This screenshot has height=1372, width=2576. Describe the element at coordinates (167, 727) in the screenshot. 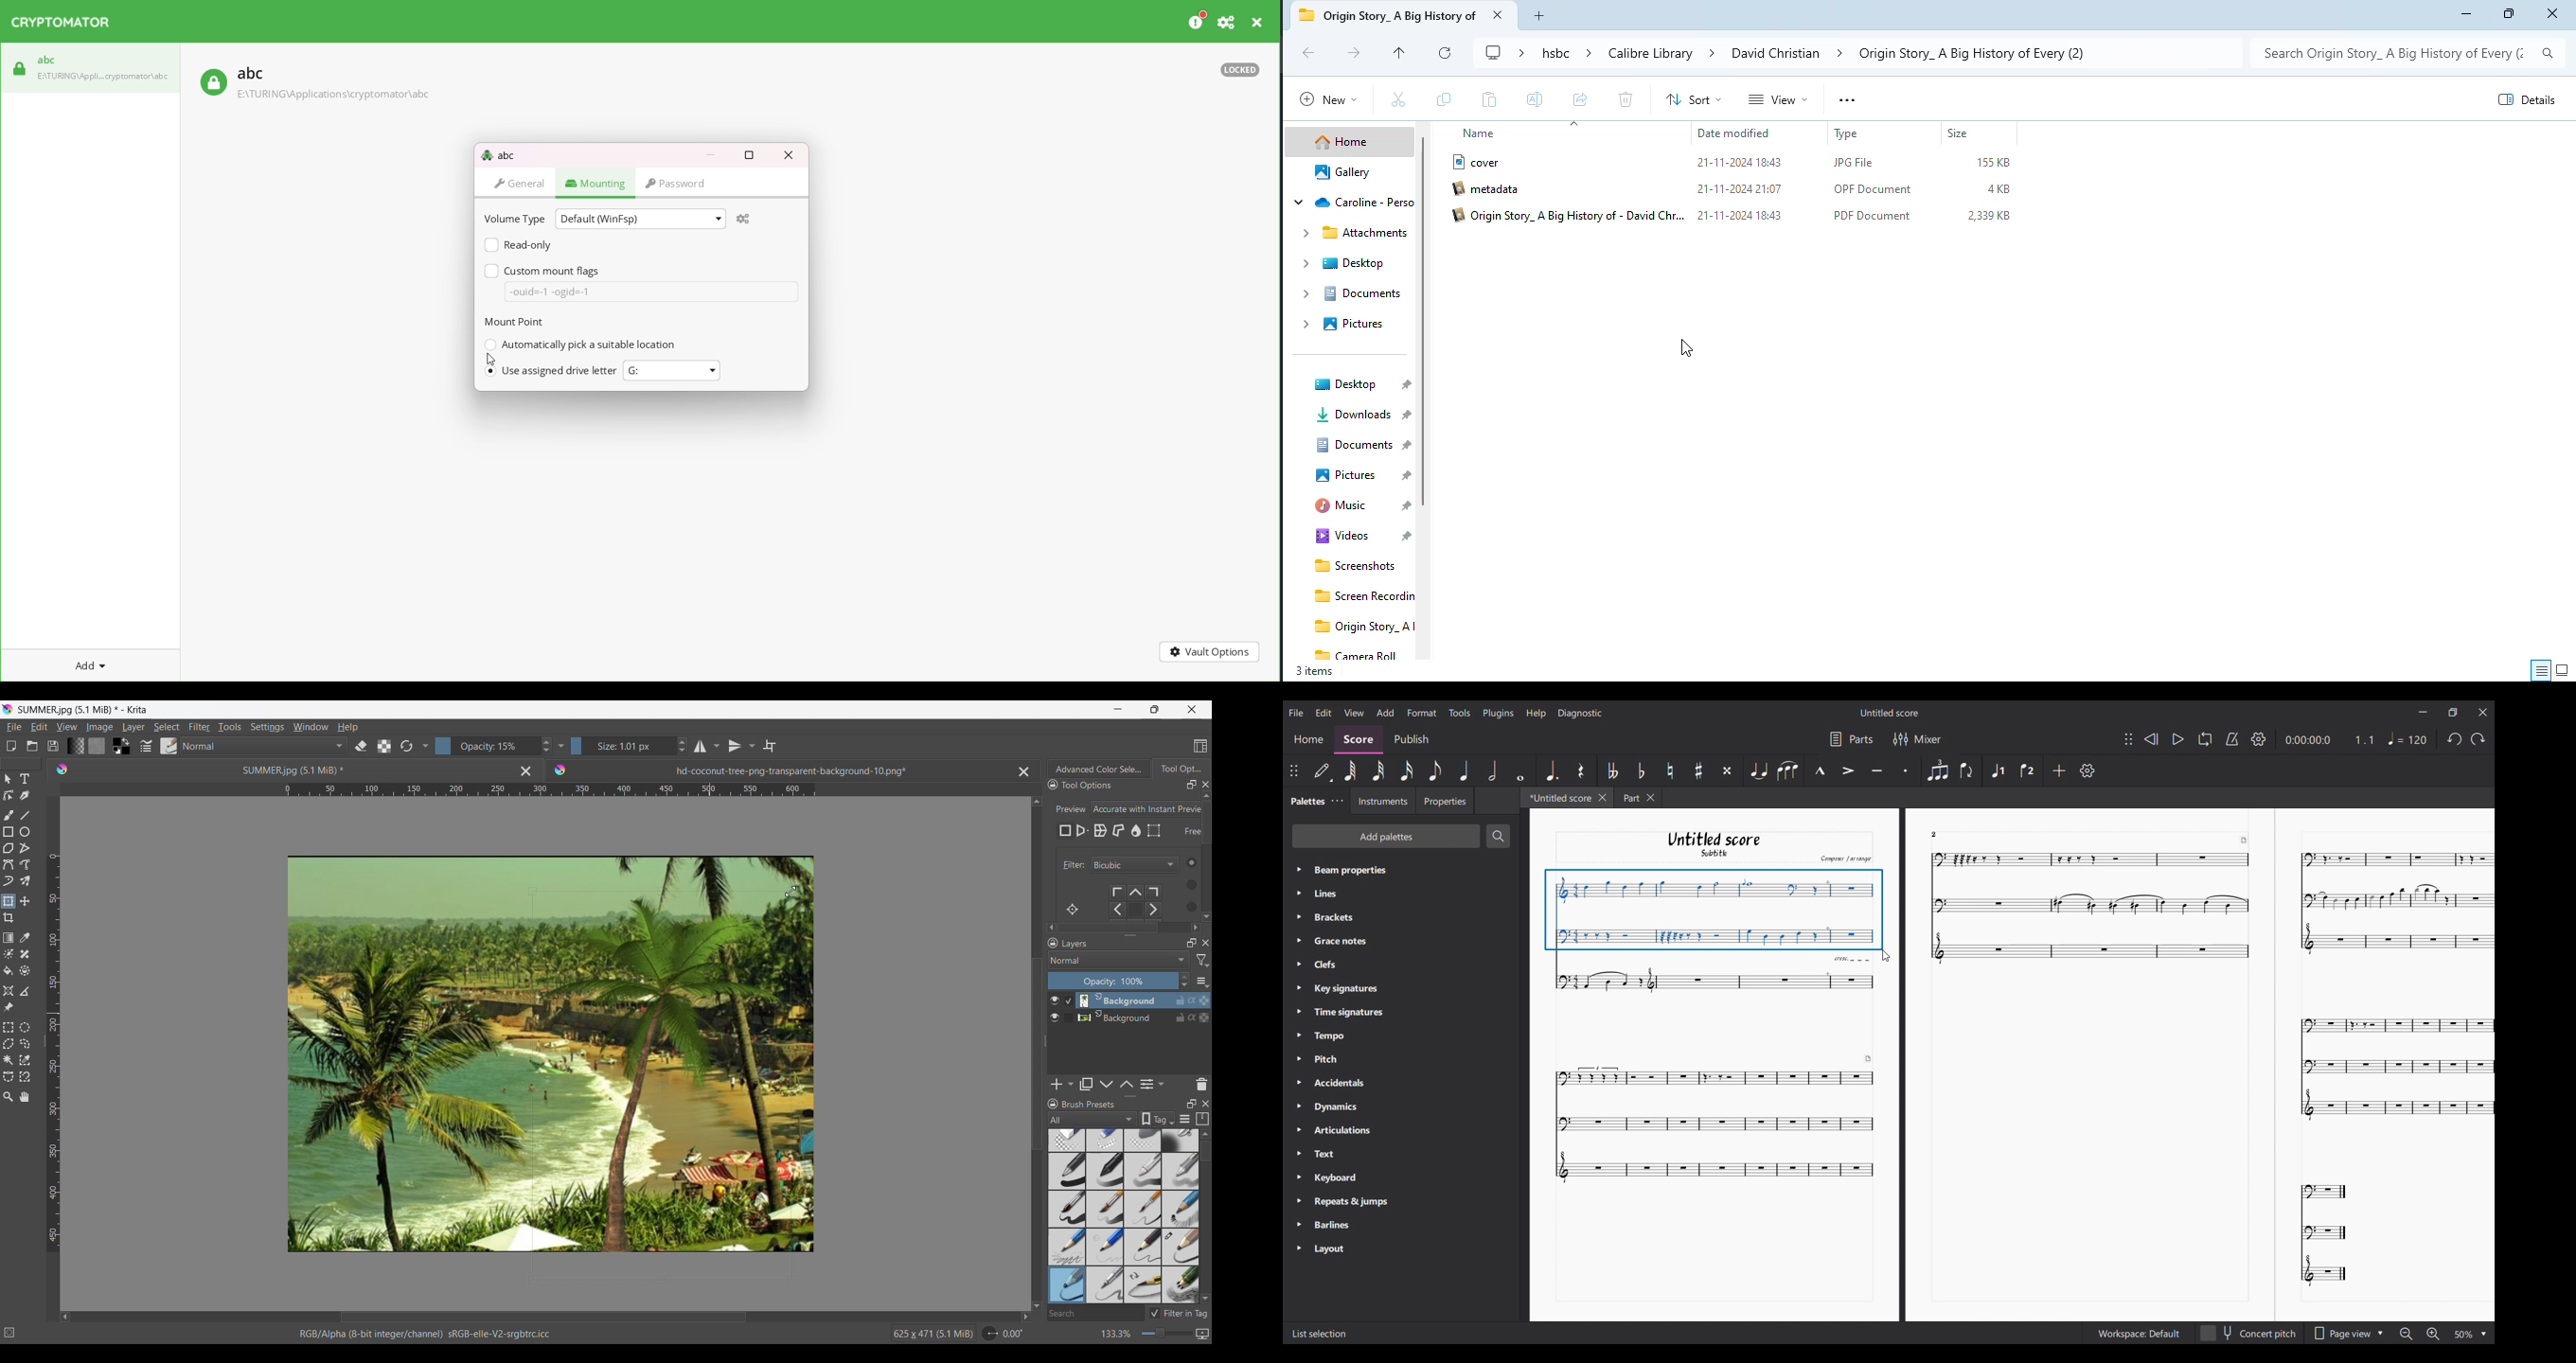

I see `Select` at that location.